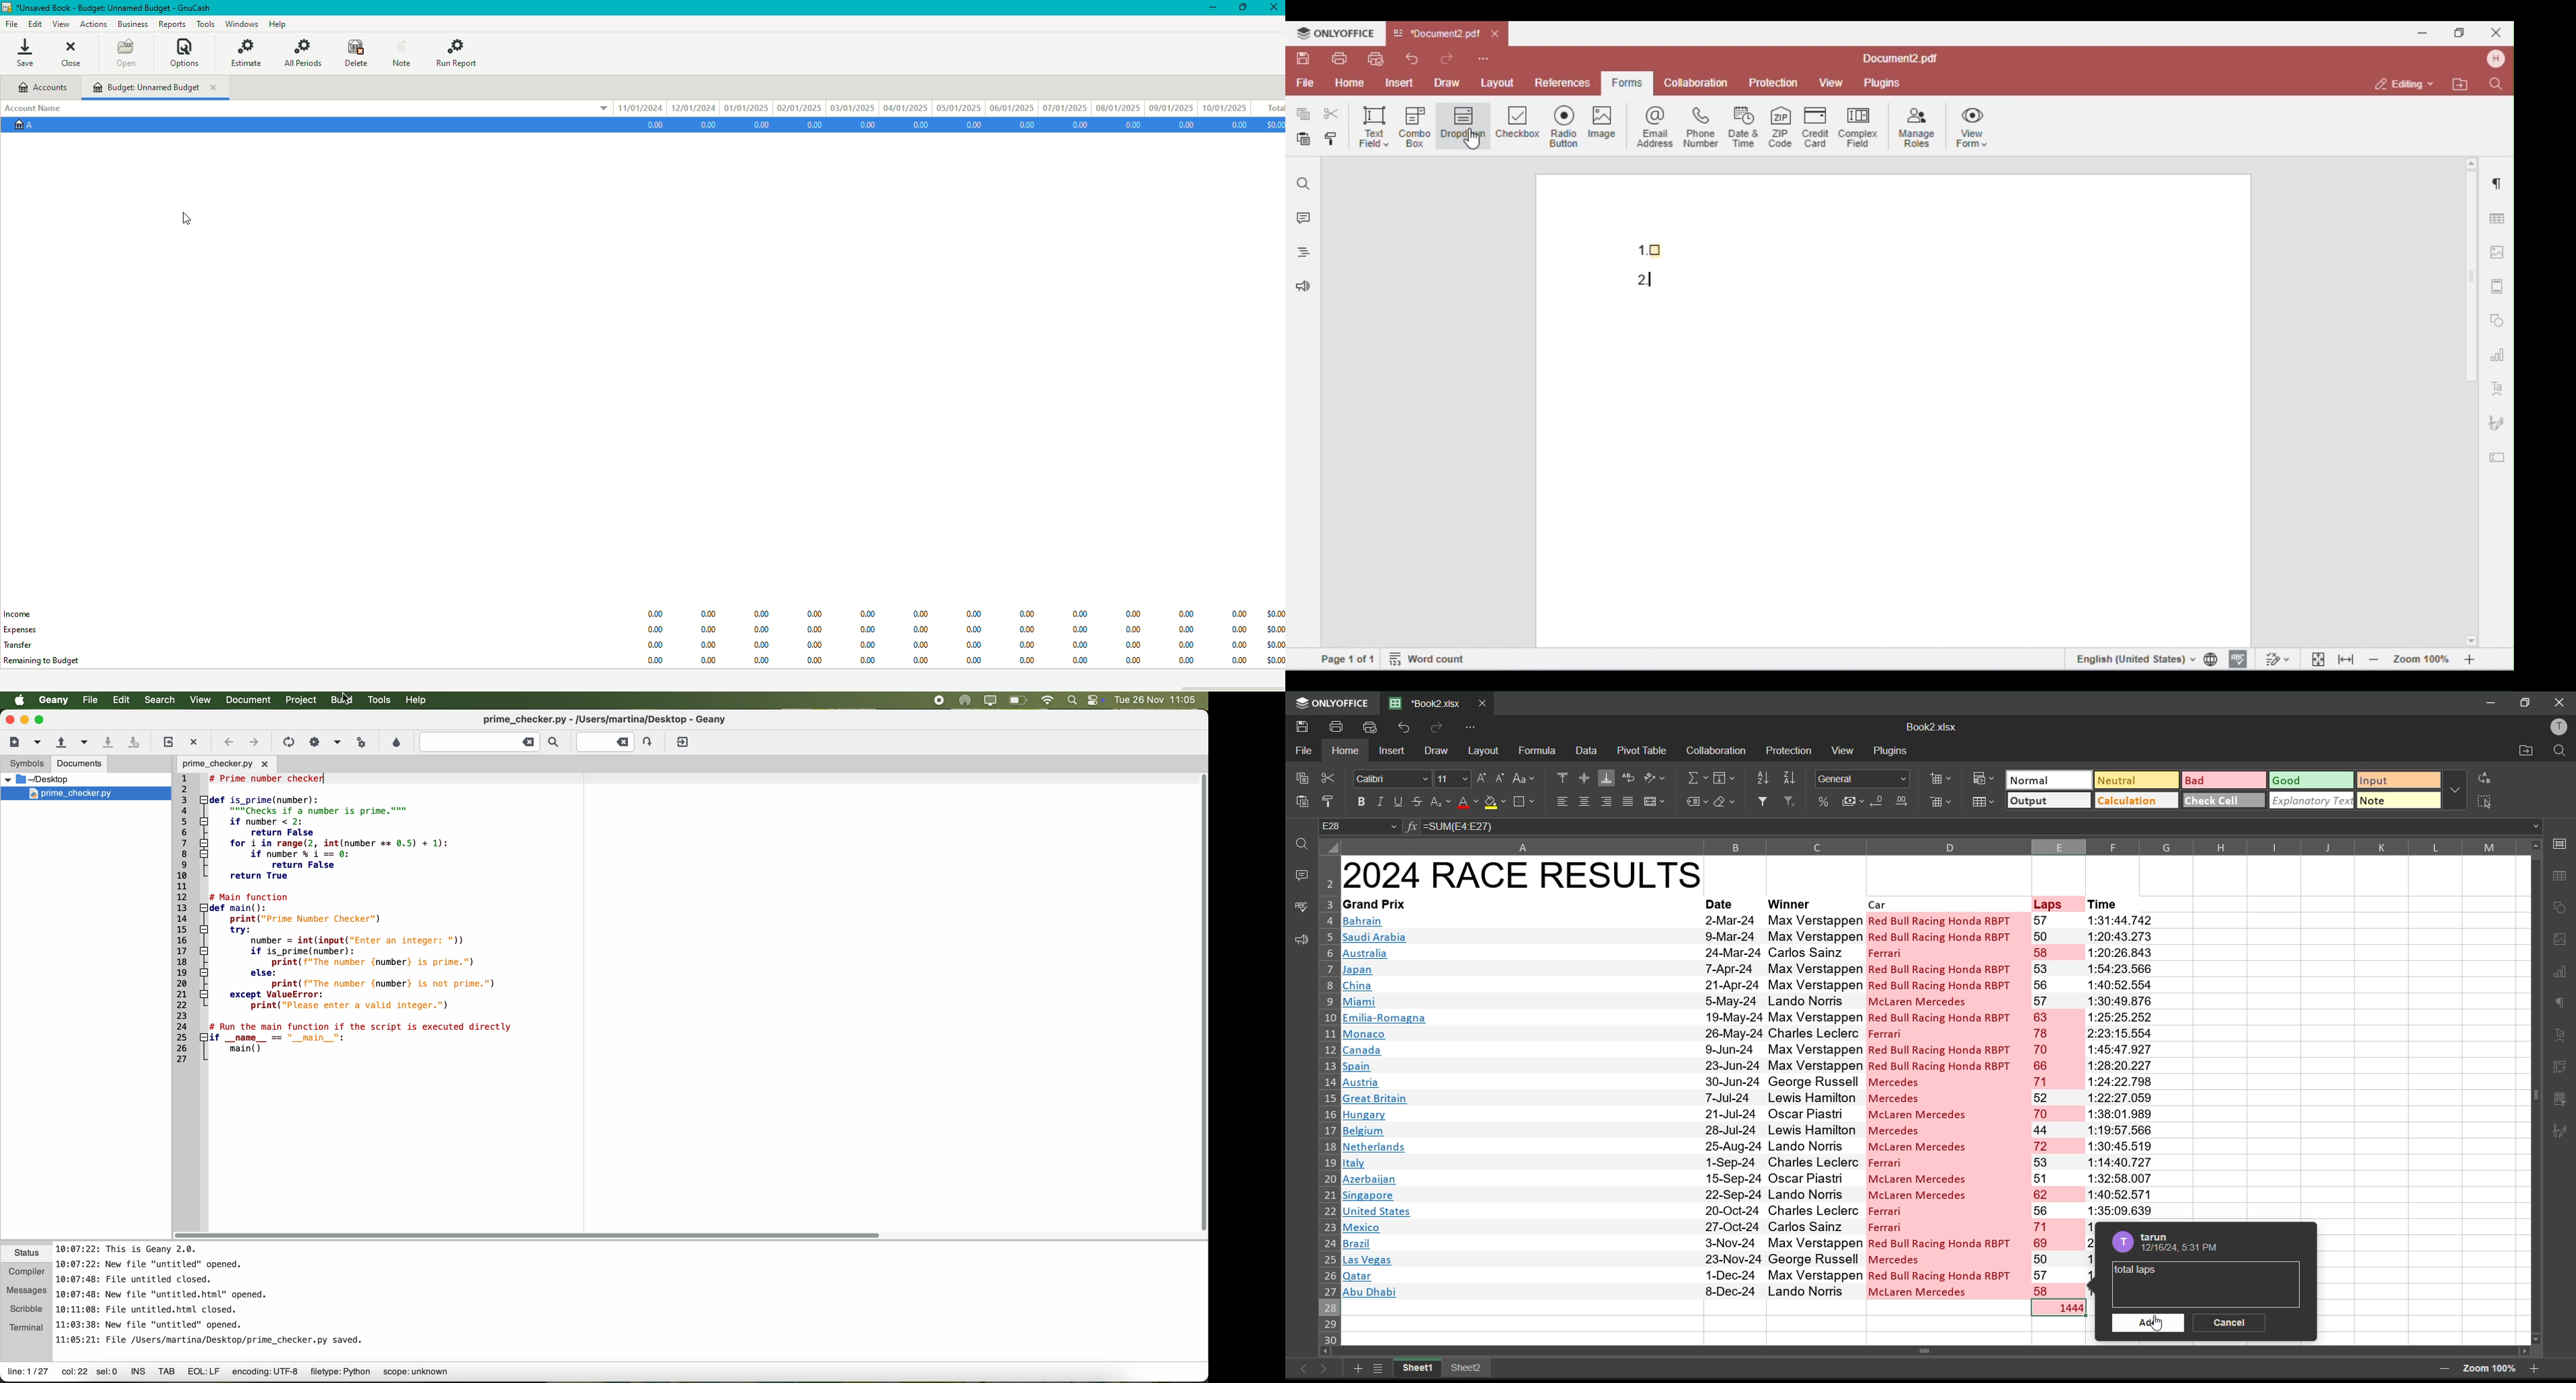 This screenshot has width=2576, height=1400. What do you see at coordinates (128, 52) in the screenshot?
I see `Open` at bounding box center [128, 52].